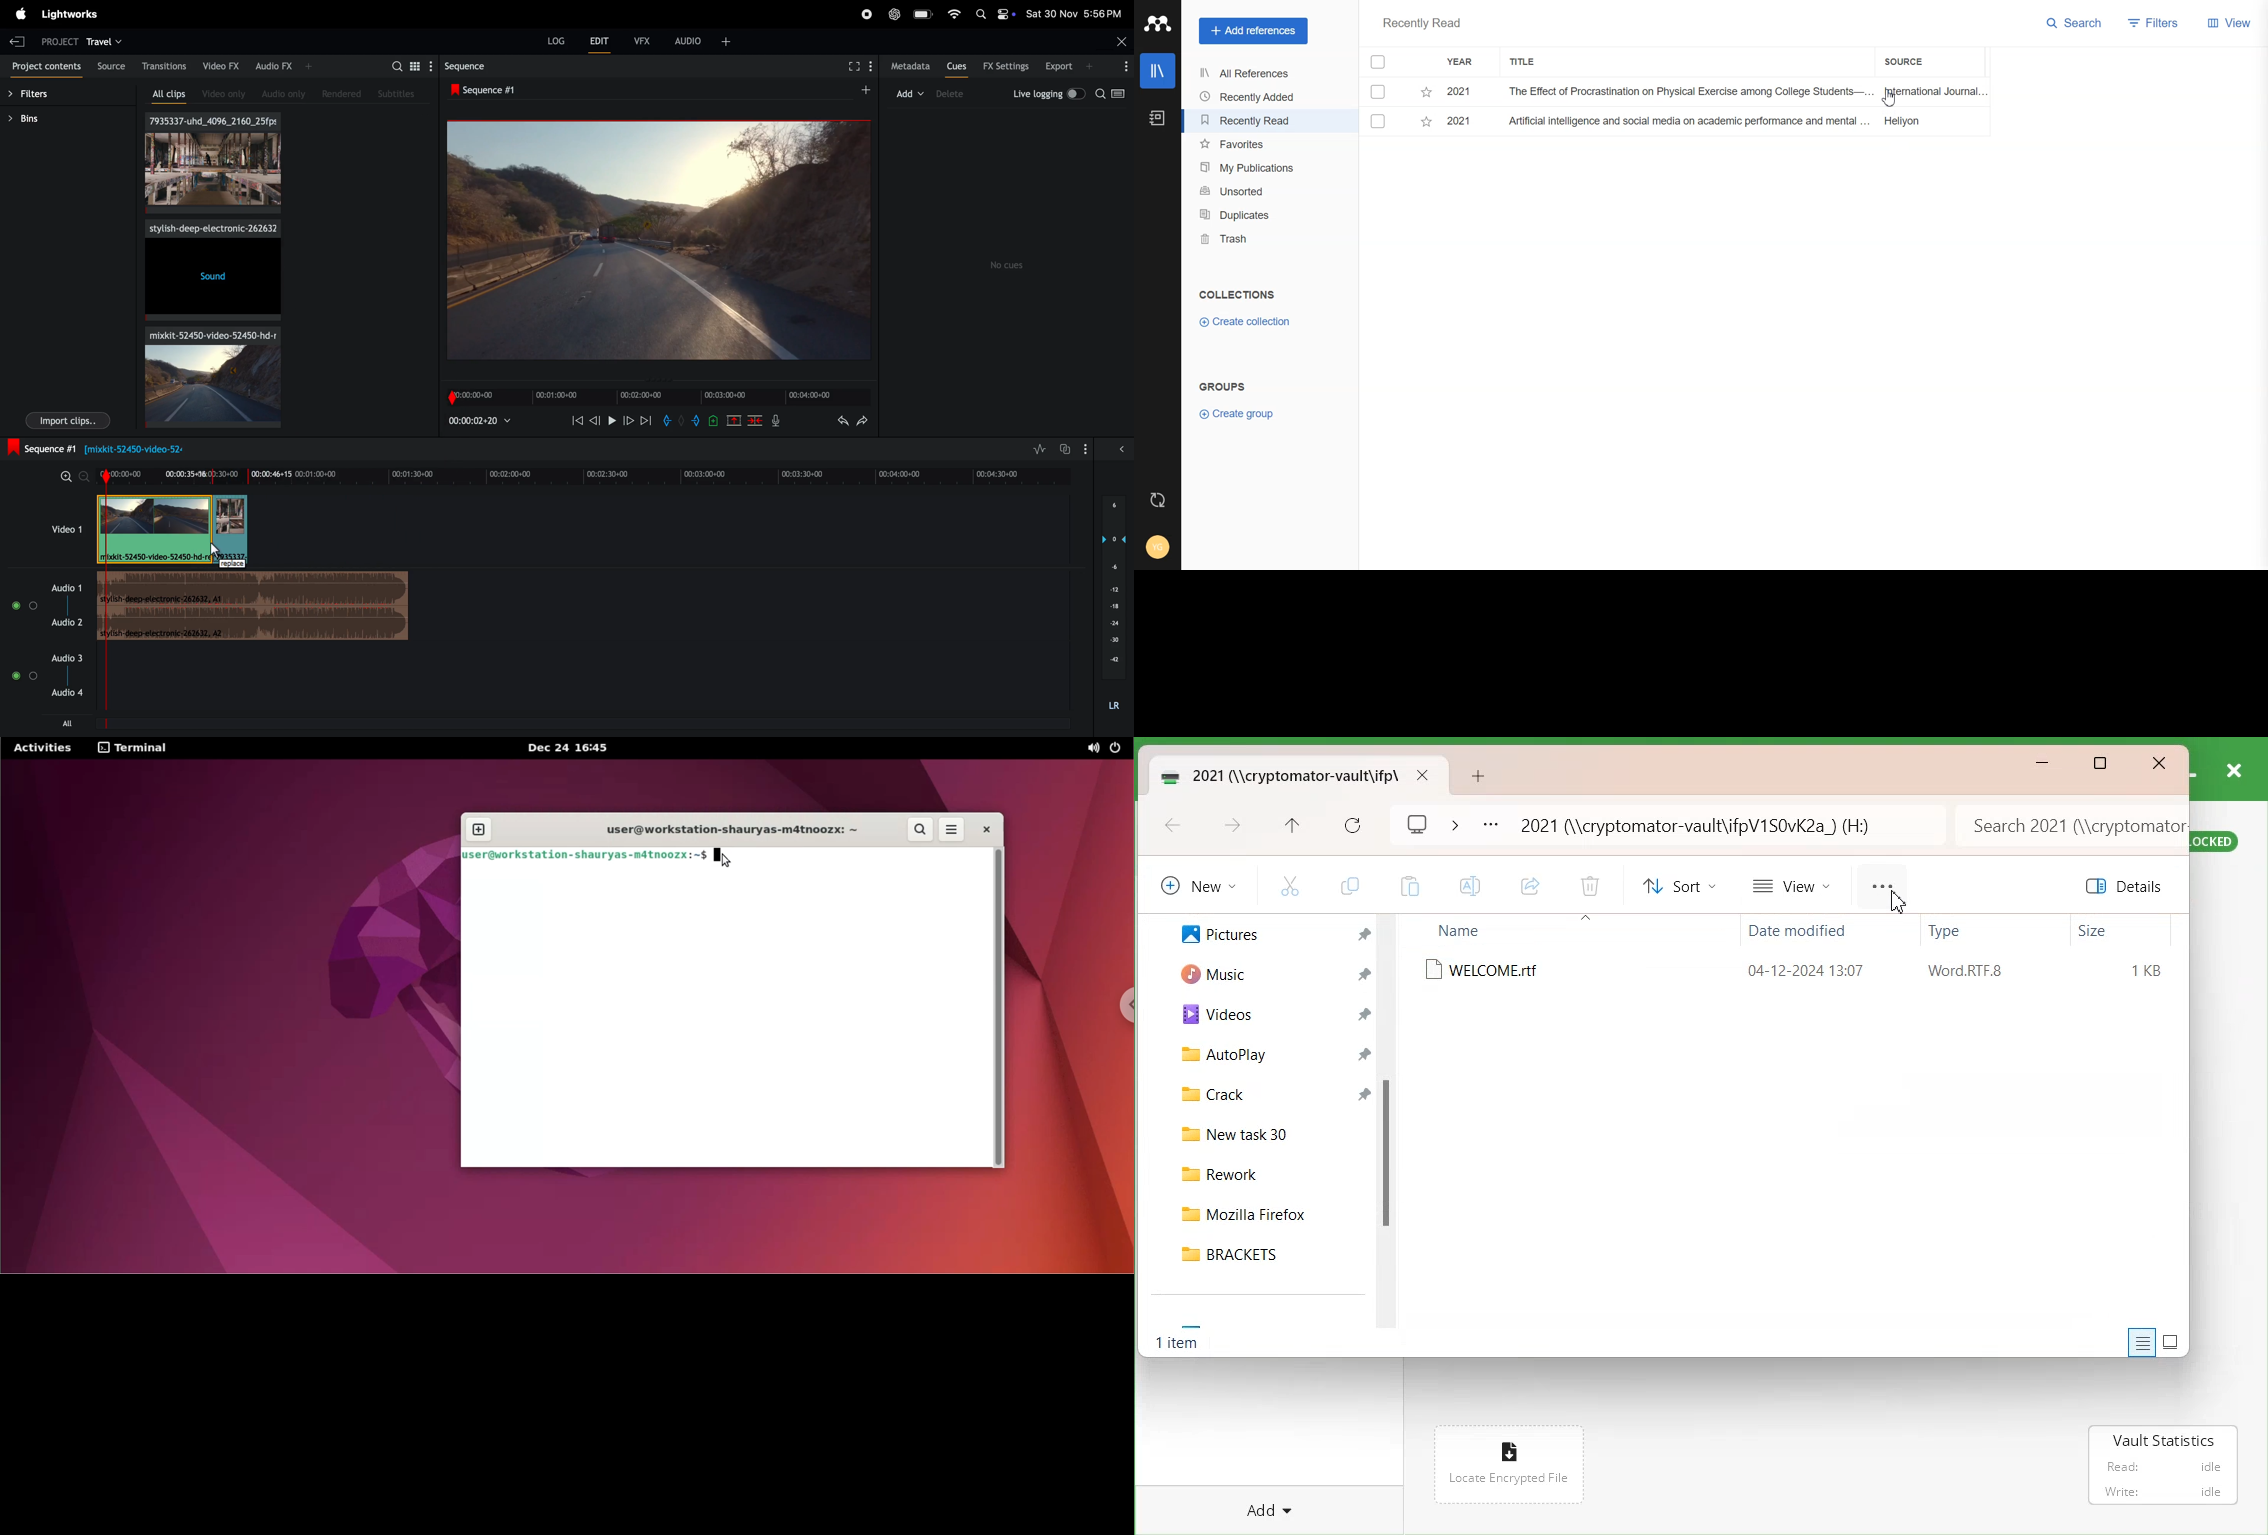  What do you see at coordinates (255, 608) in the screenshot?
I see `audip track` at bounding box center [255, 608].